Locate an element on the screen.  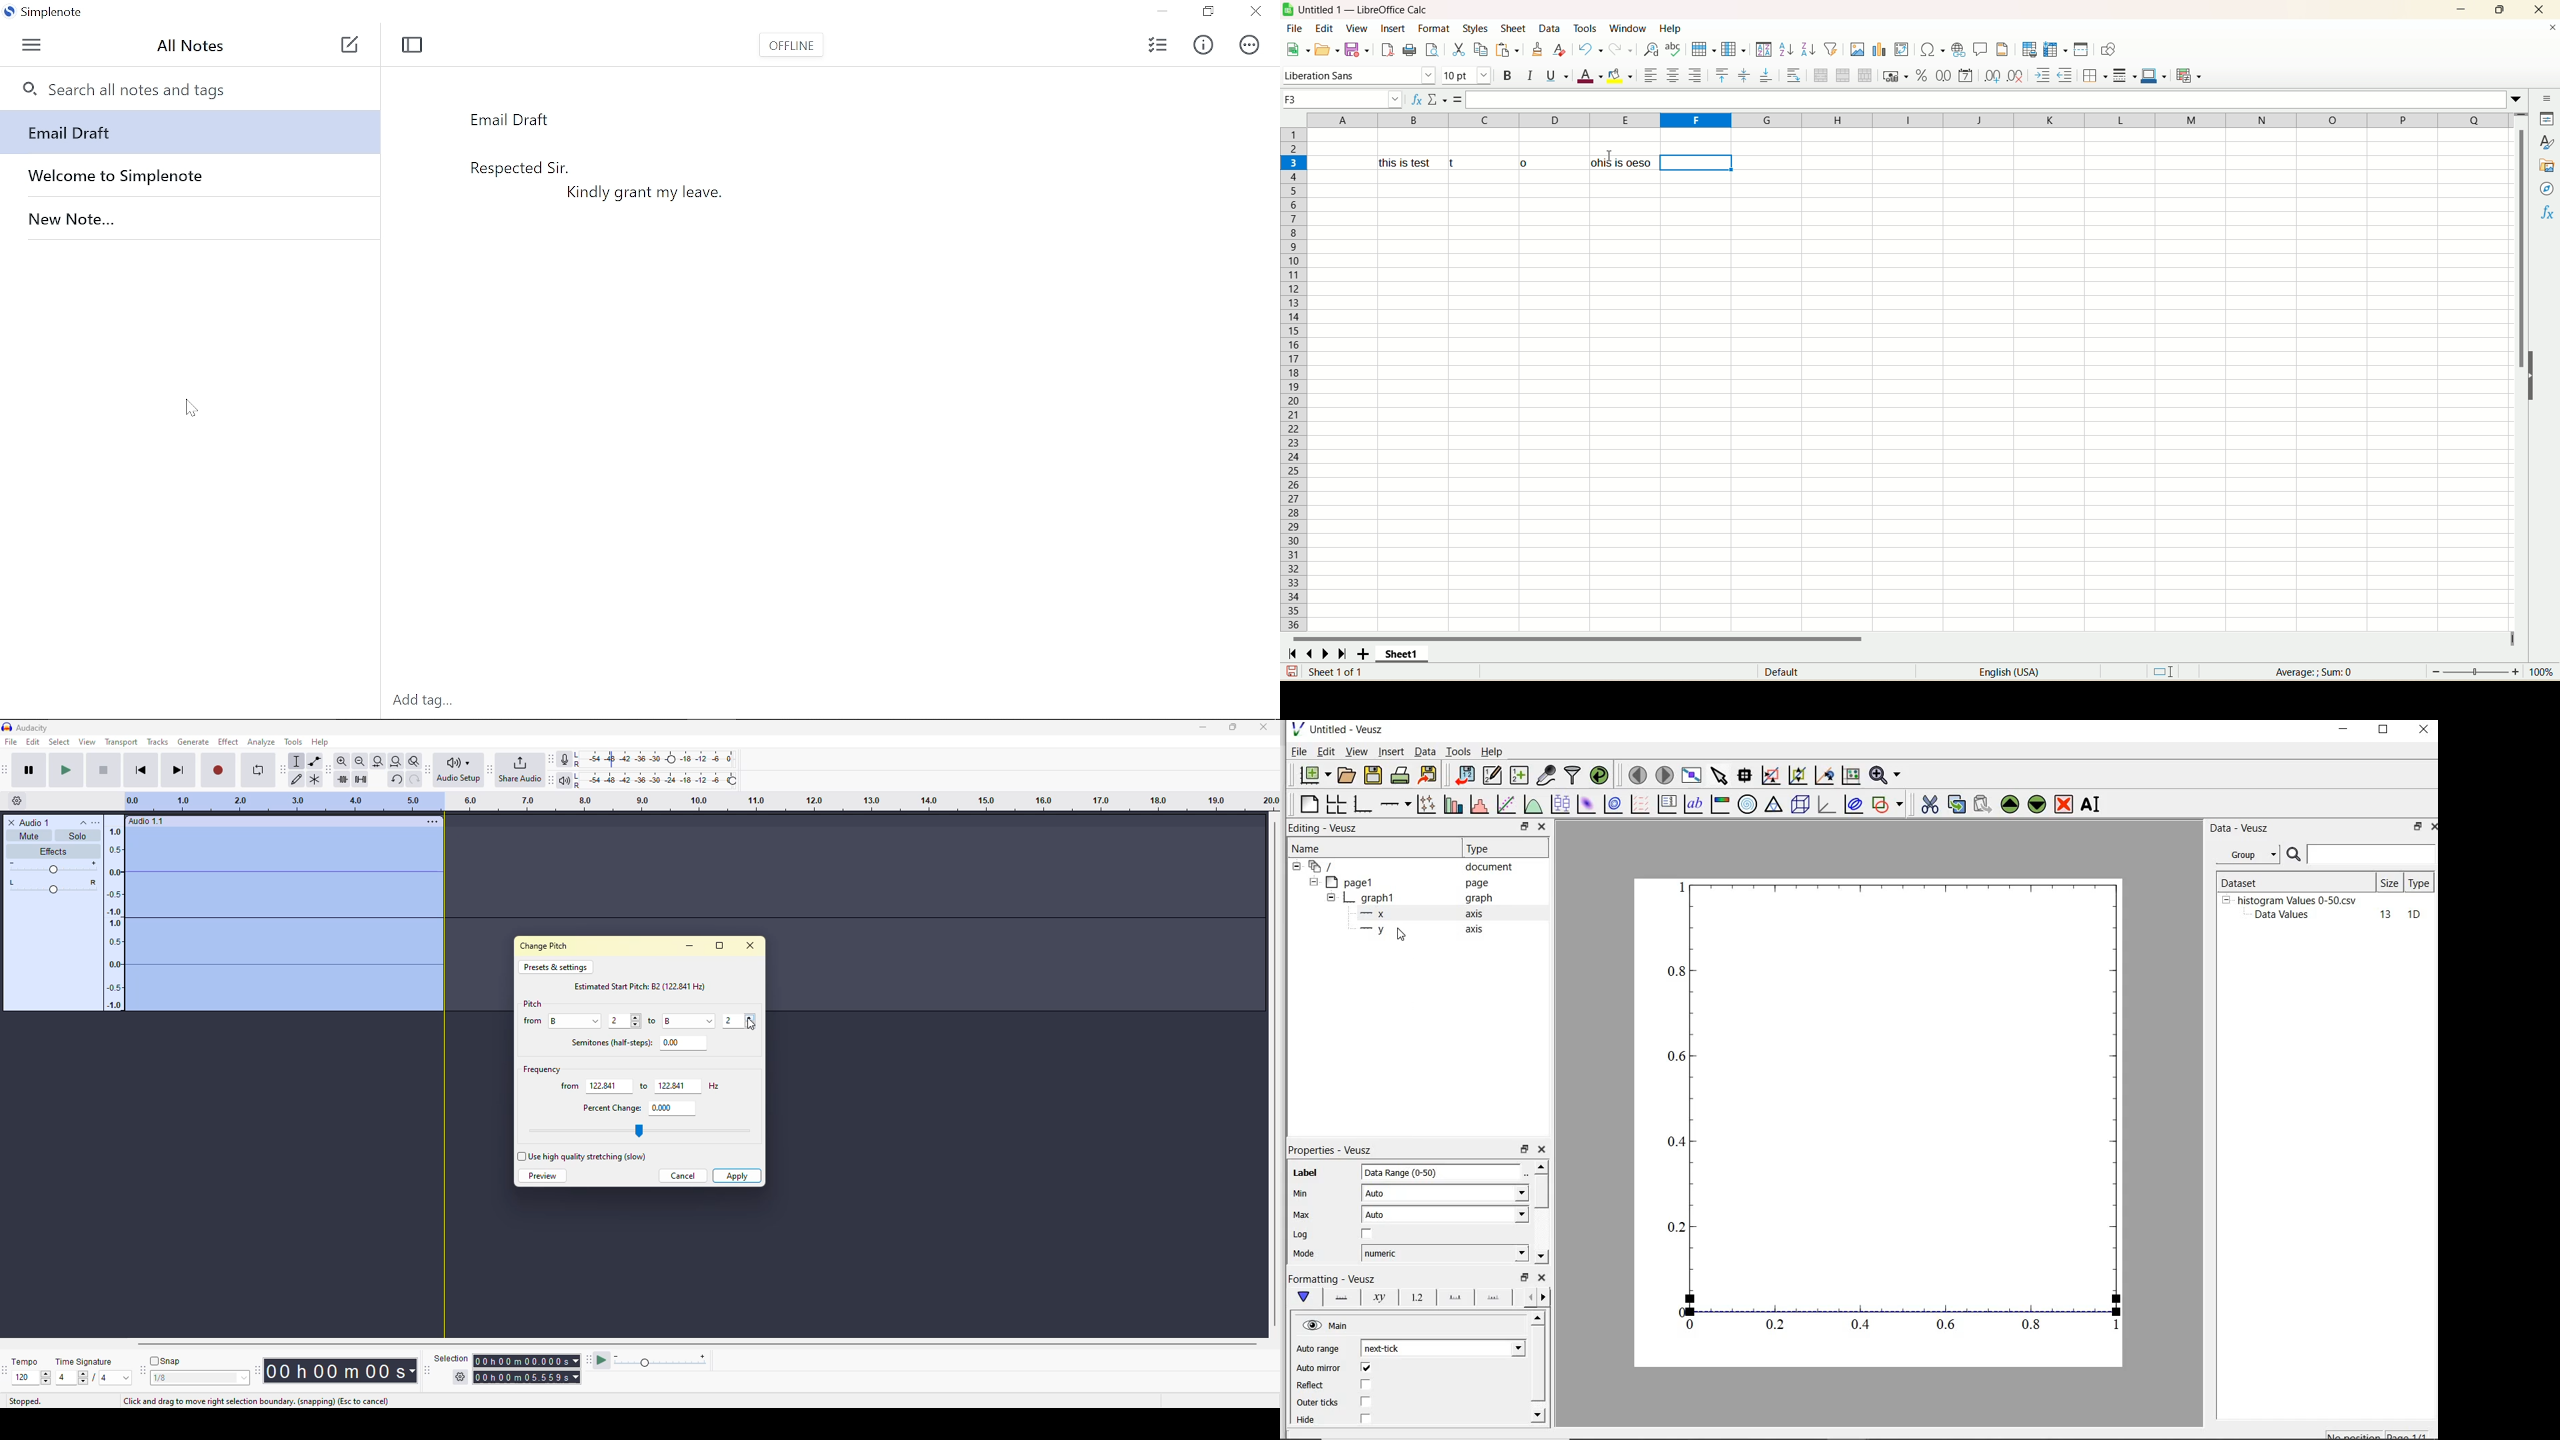
Note titled "Welcome to Simplenote" is located at coordinates (188, 173).